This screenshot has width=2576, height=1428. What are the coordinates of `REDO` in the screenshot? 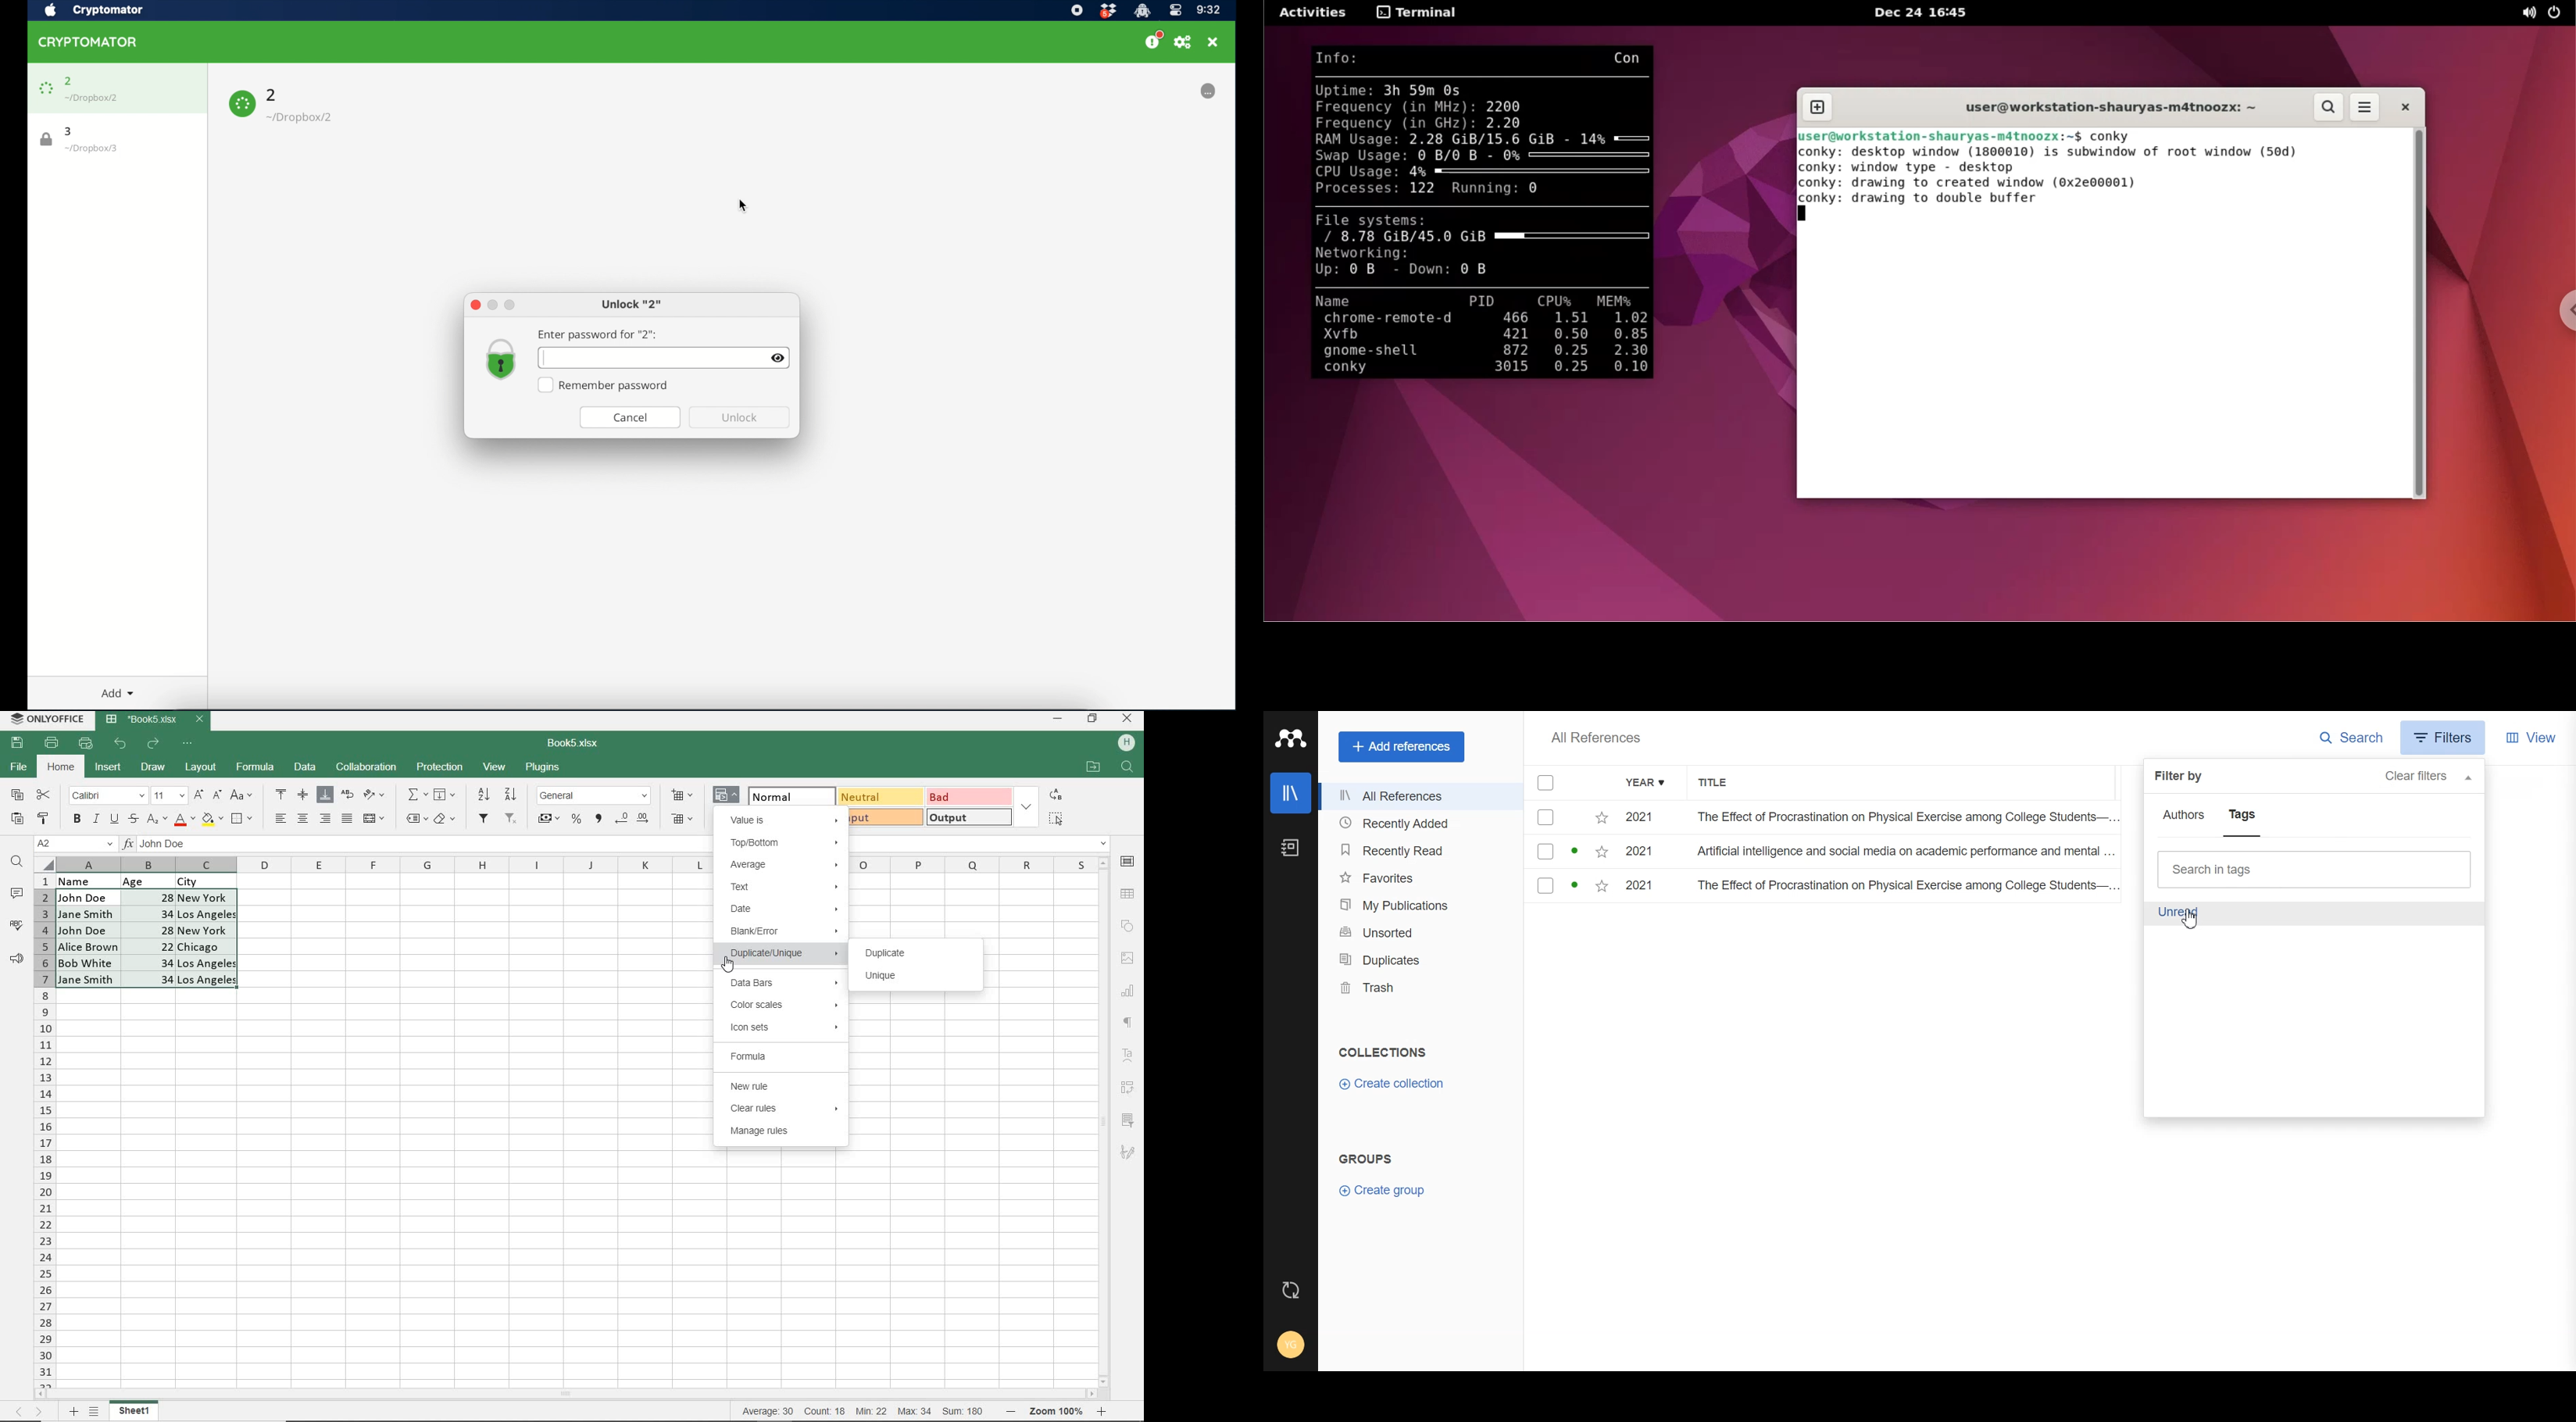 It's located at (155, 743).